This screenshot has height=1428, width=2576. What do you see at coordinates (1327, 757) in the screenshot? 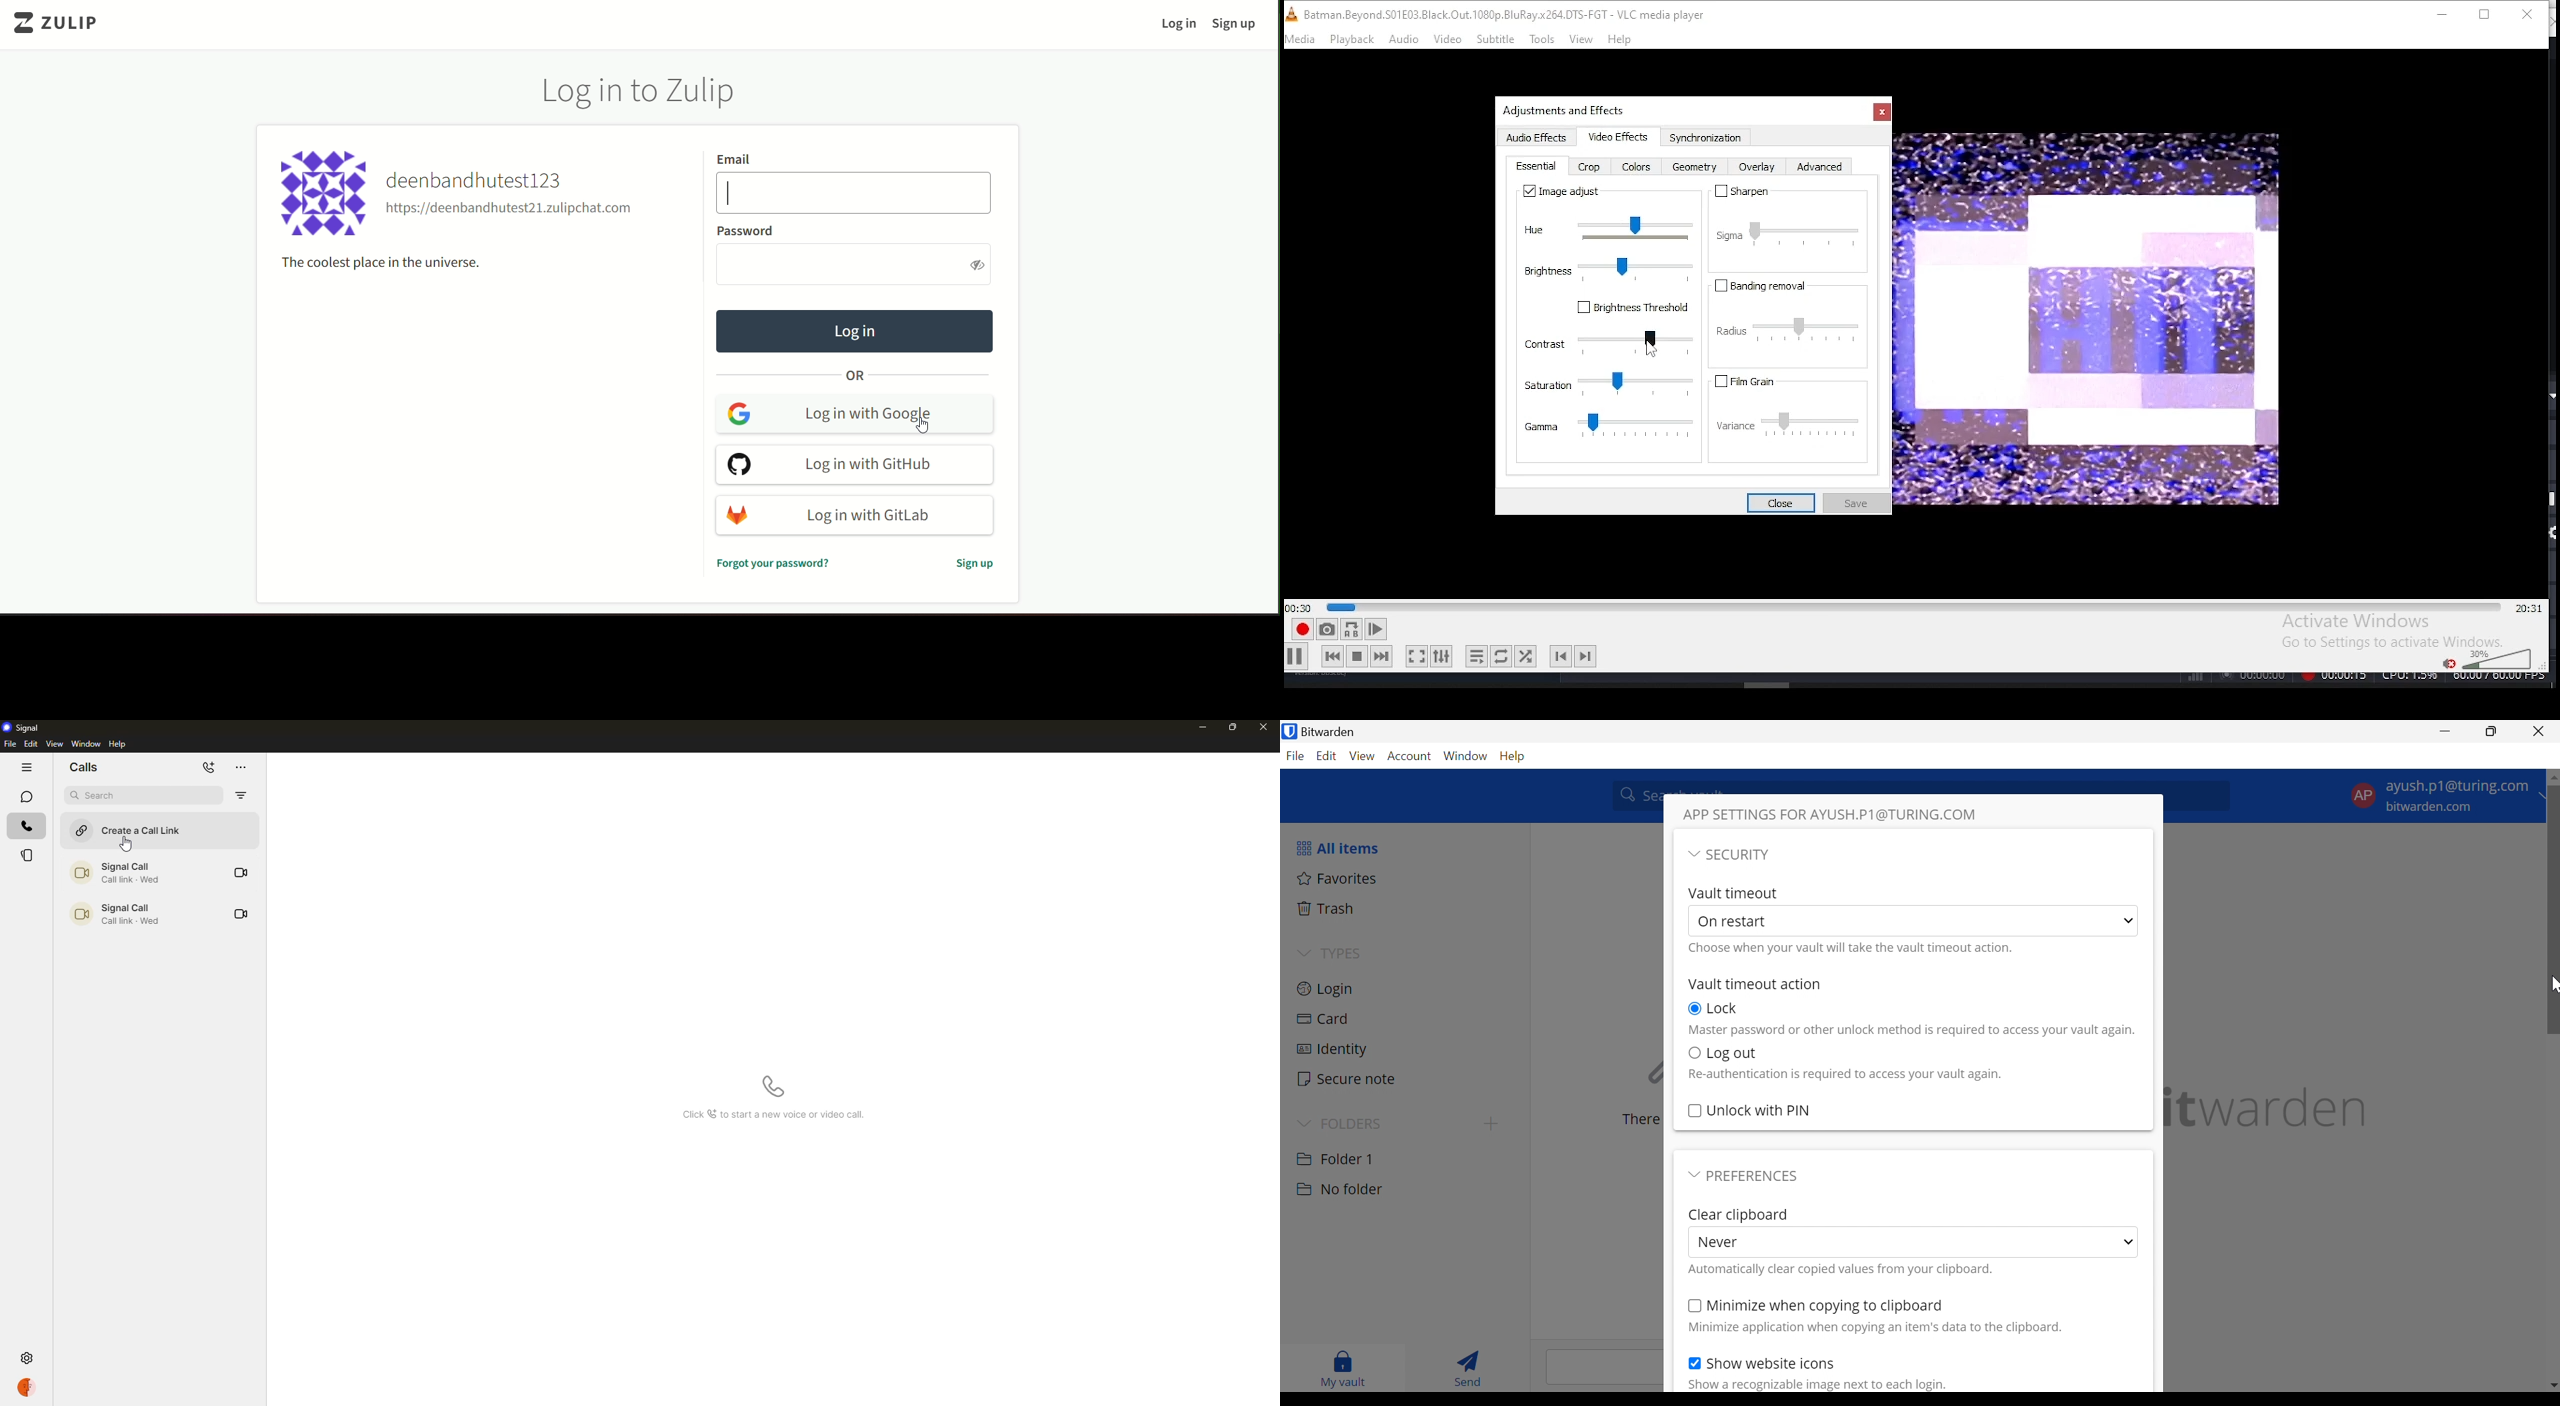
I see `Edit` at bounding box center [1327, 757].